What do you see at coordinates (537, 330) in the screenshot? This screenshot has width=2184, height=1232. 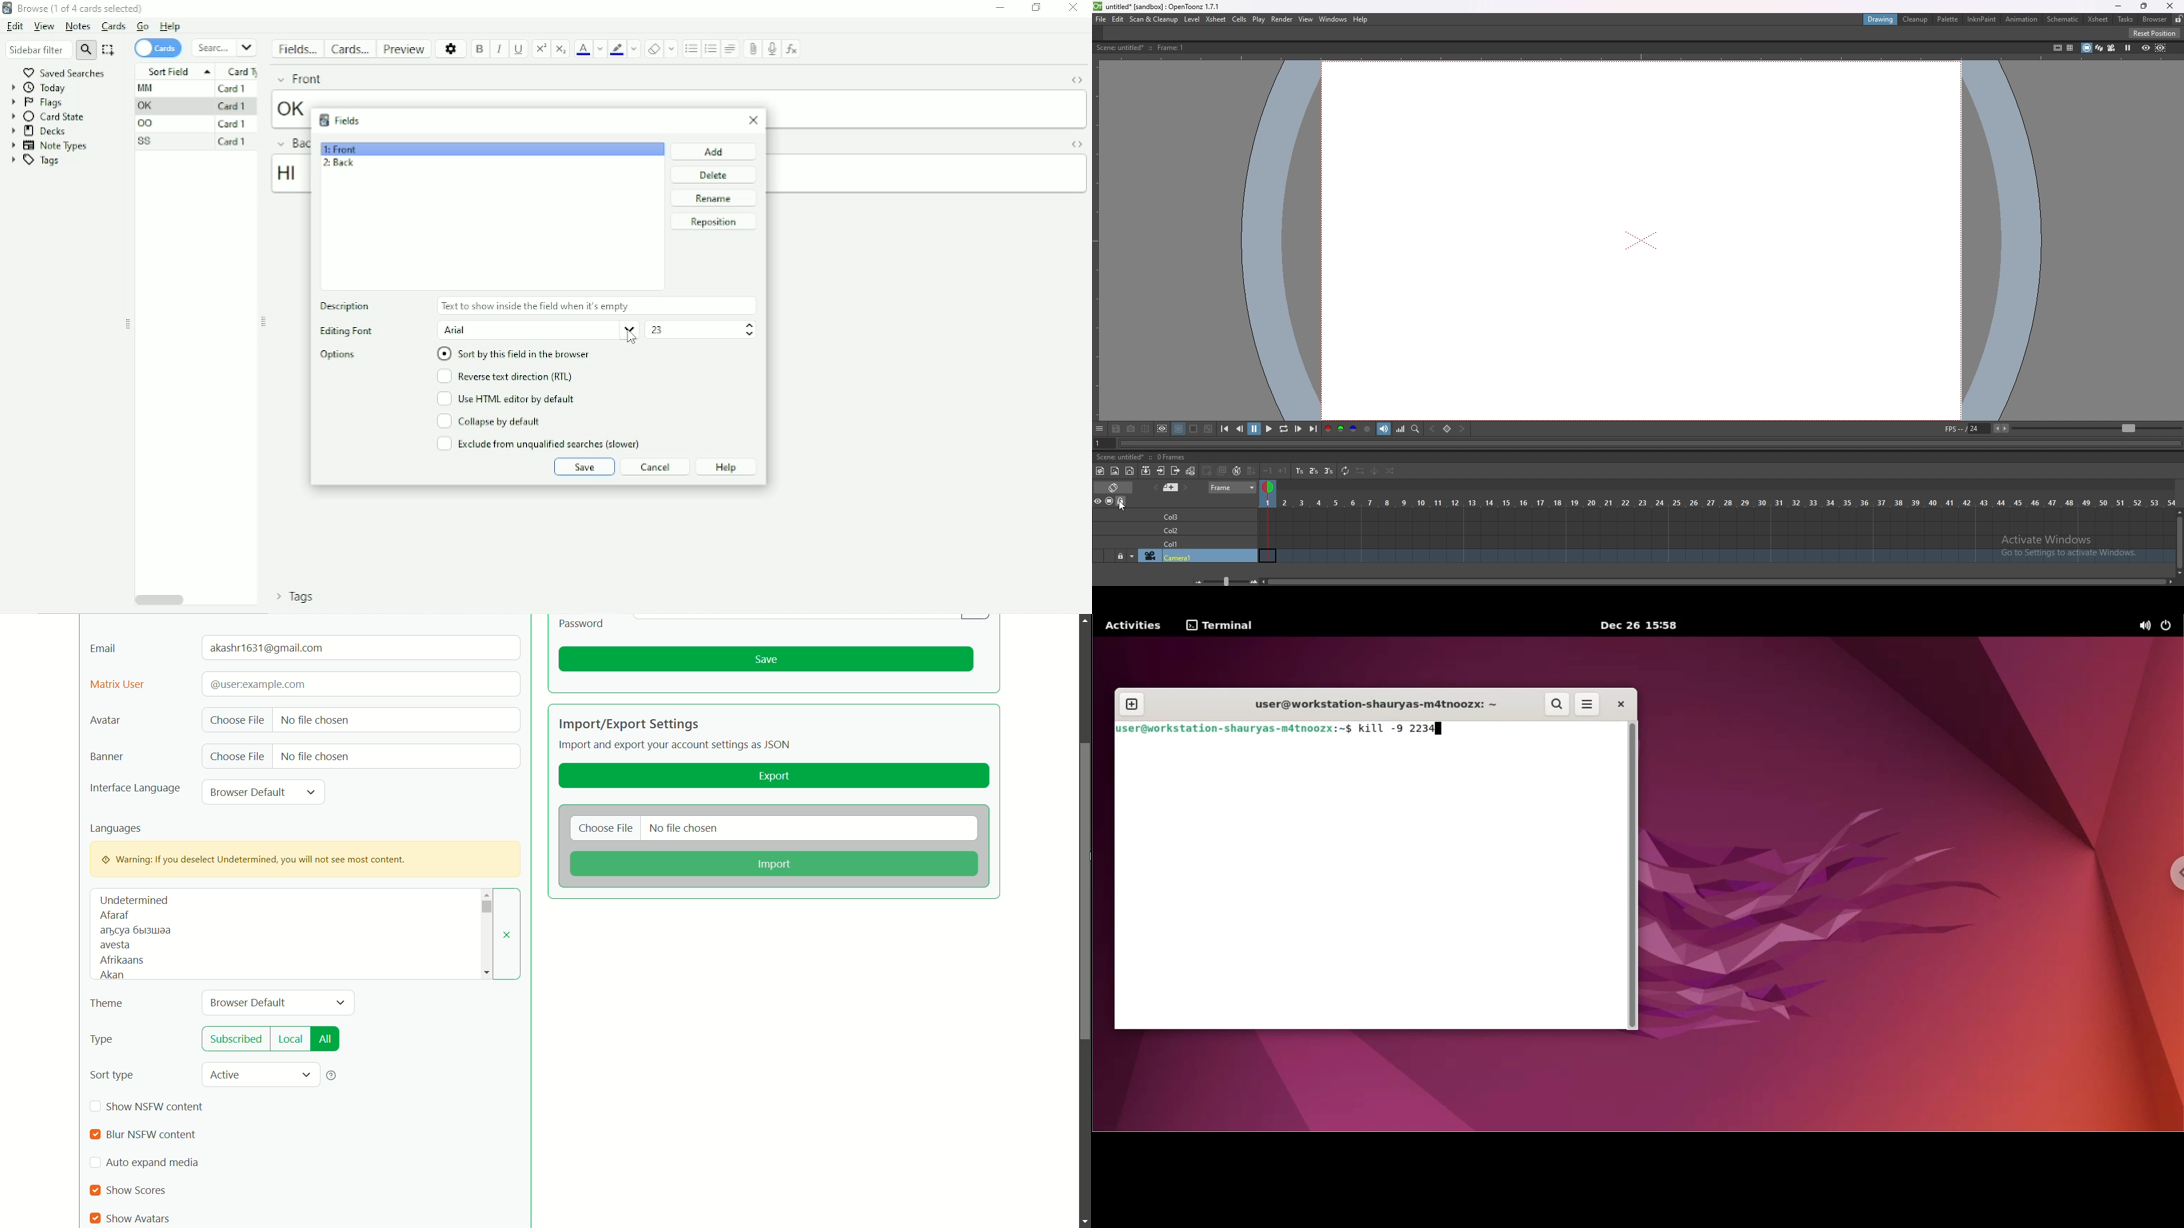 I see `Arial` at bounding box center [537, 330].